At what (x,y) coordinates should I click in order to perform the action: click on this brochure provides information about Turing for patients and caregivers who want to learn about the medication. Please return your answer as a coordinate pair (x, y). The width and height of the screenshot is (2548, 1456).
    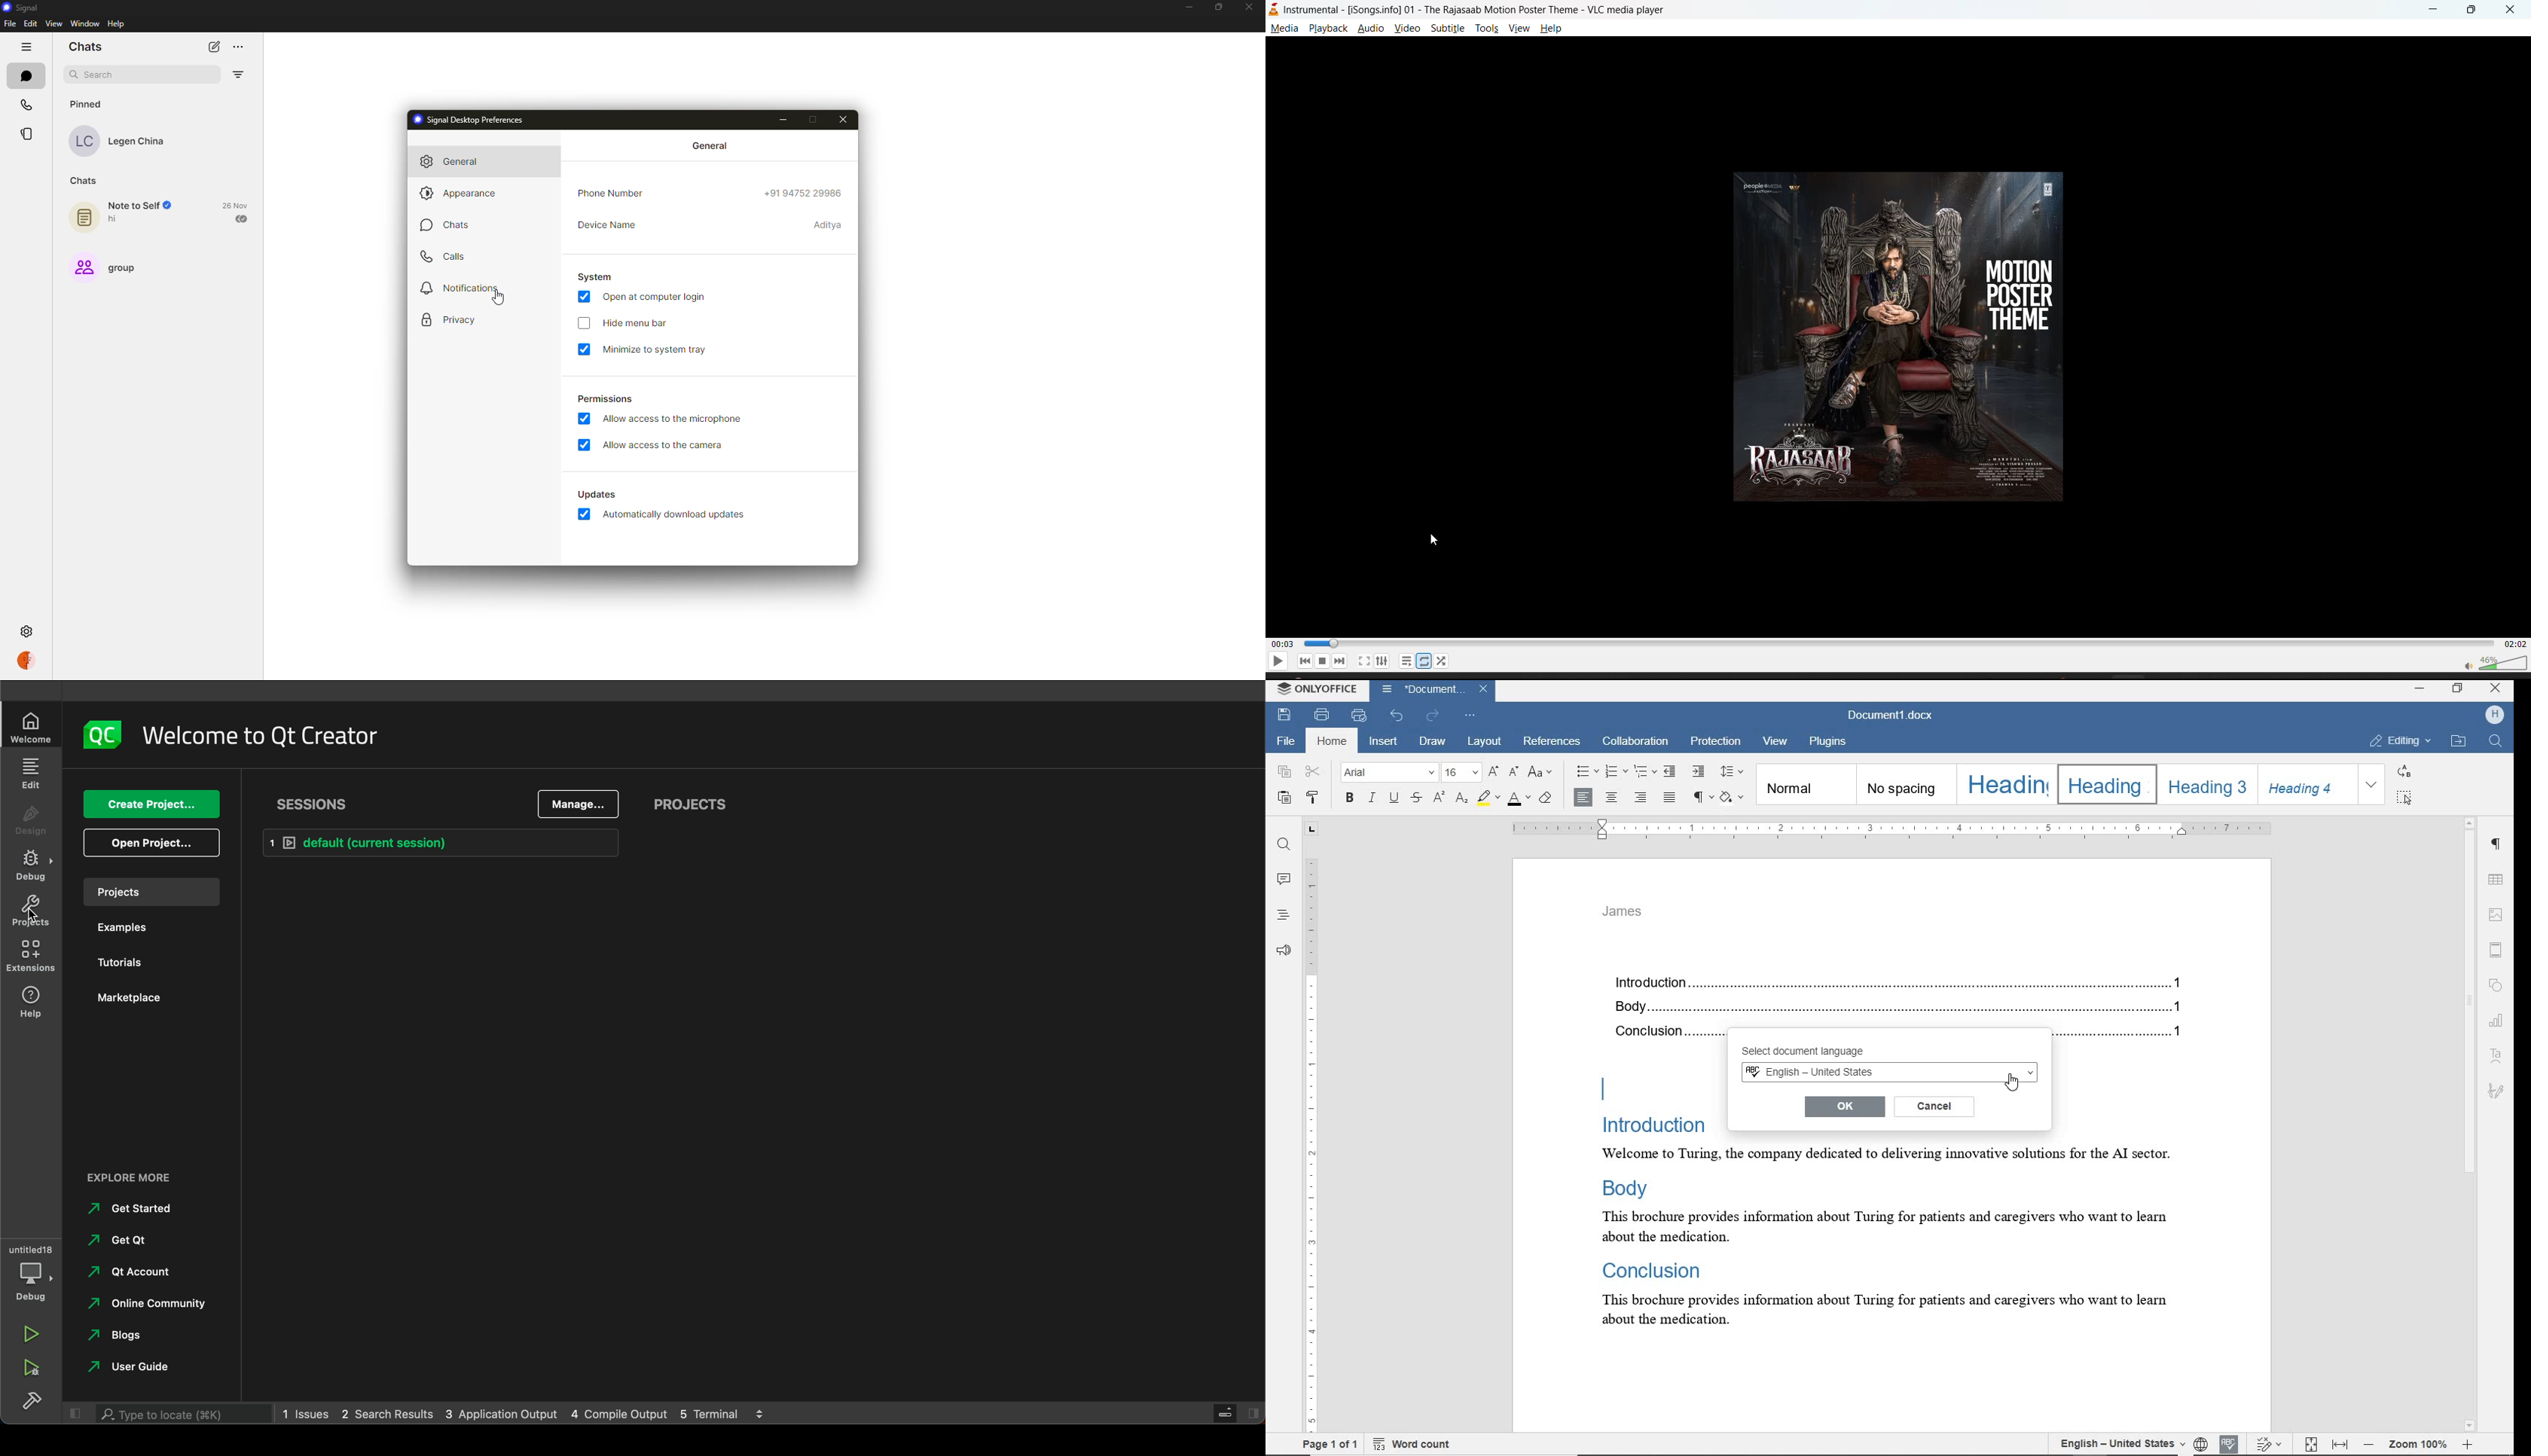
    Looking at the image, I should click on (1896, 1311).